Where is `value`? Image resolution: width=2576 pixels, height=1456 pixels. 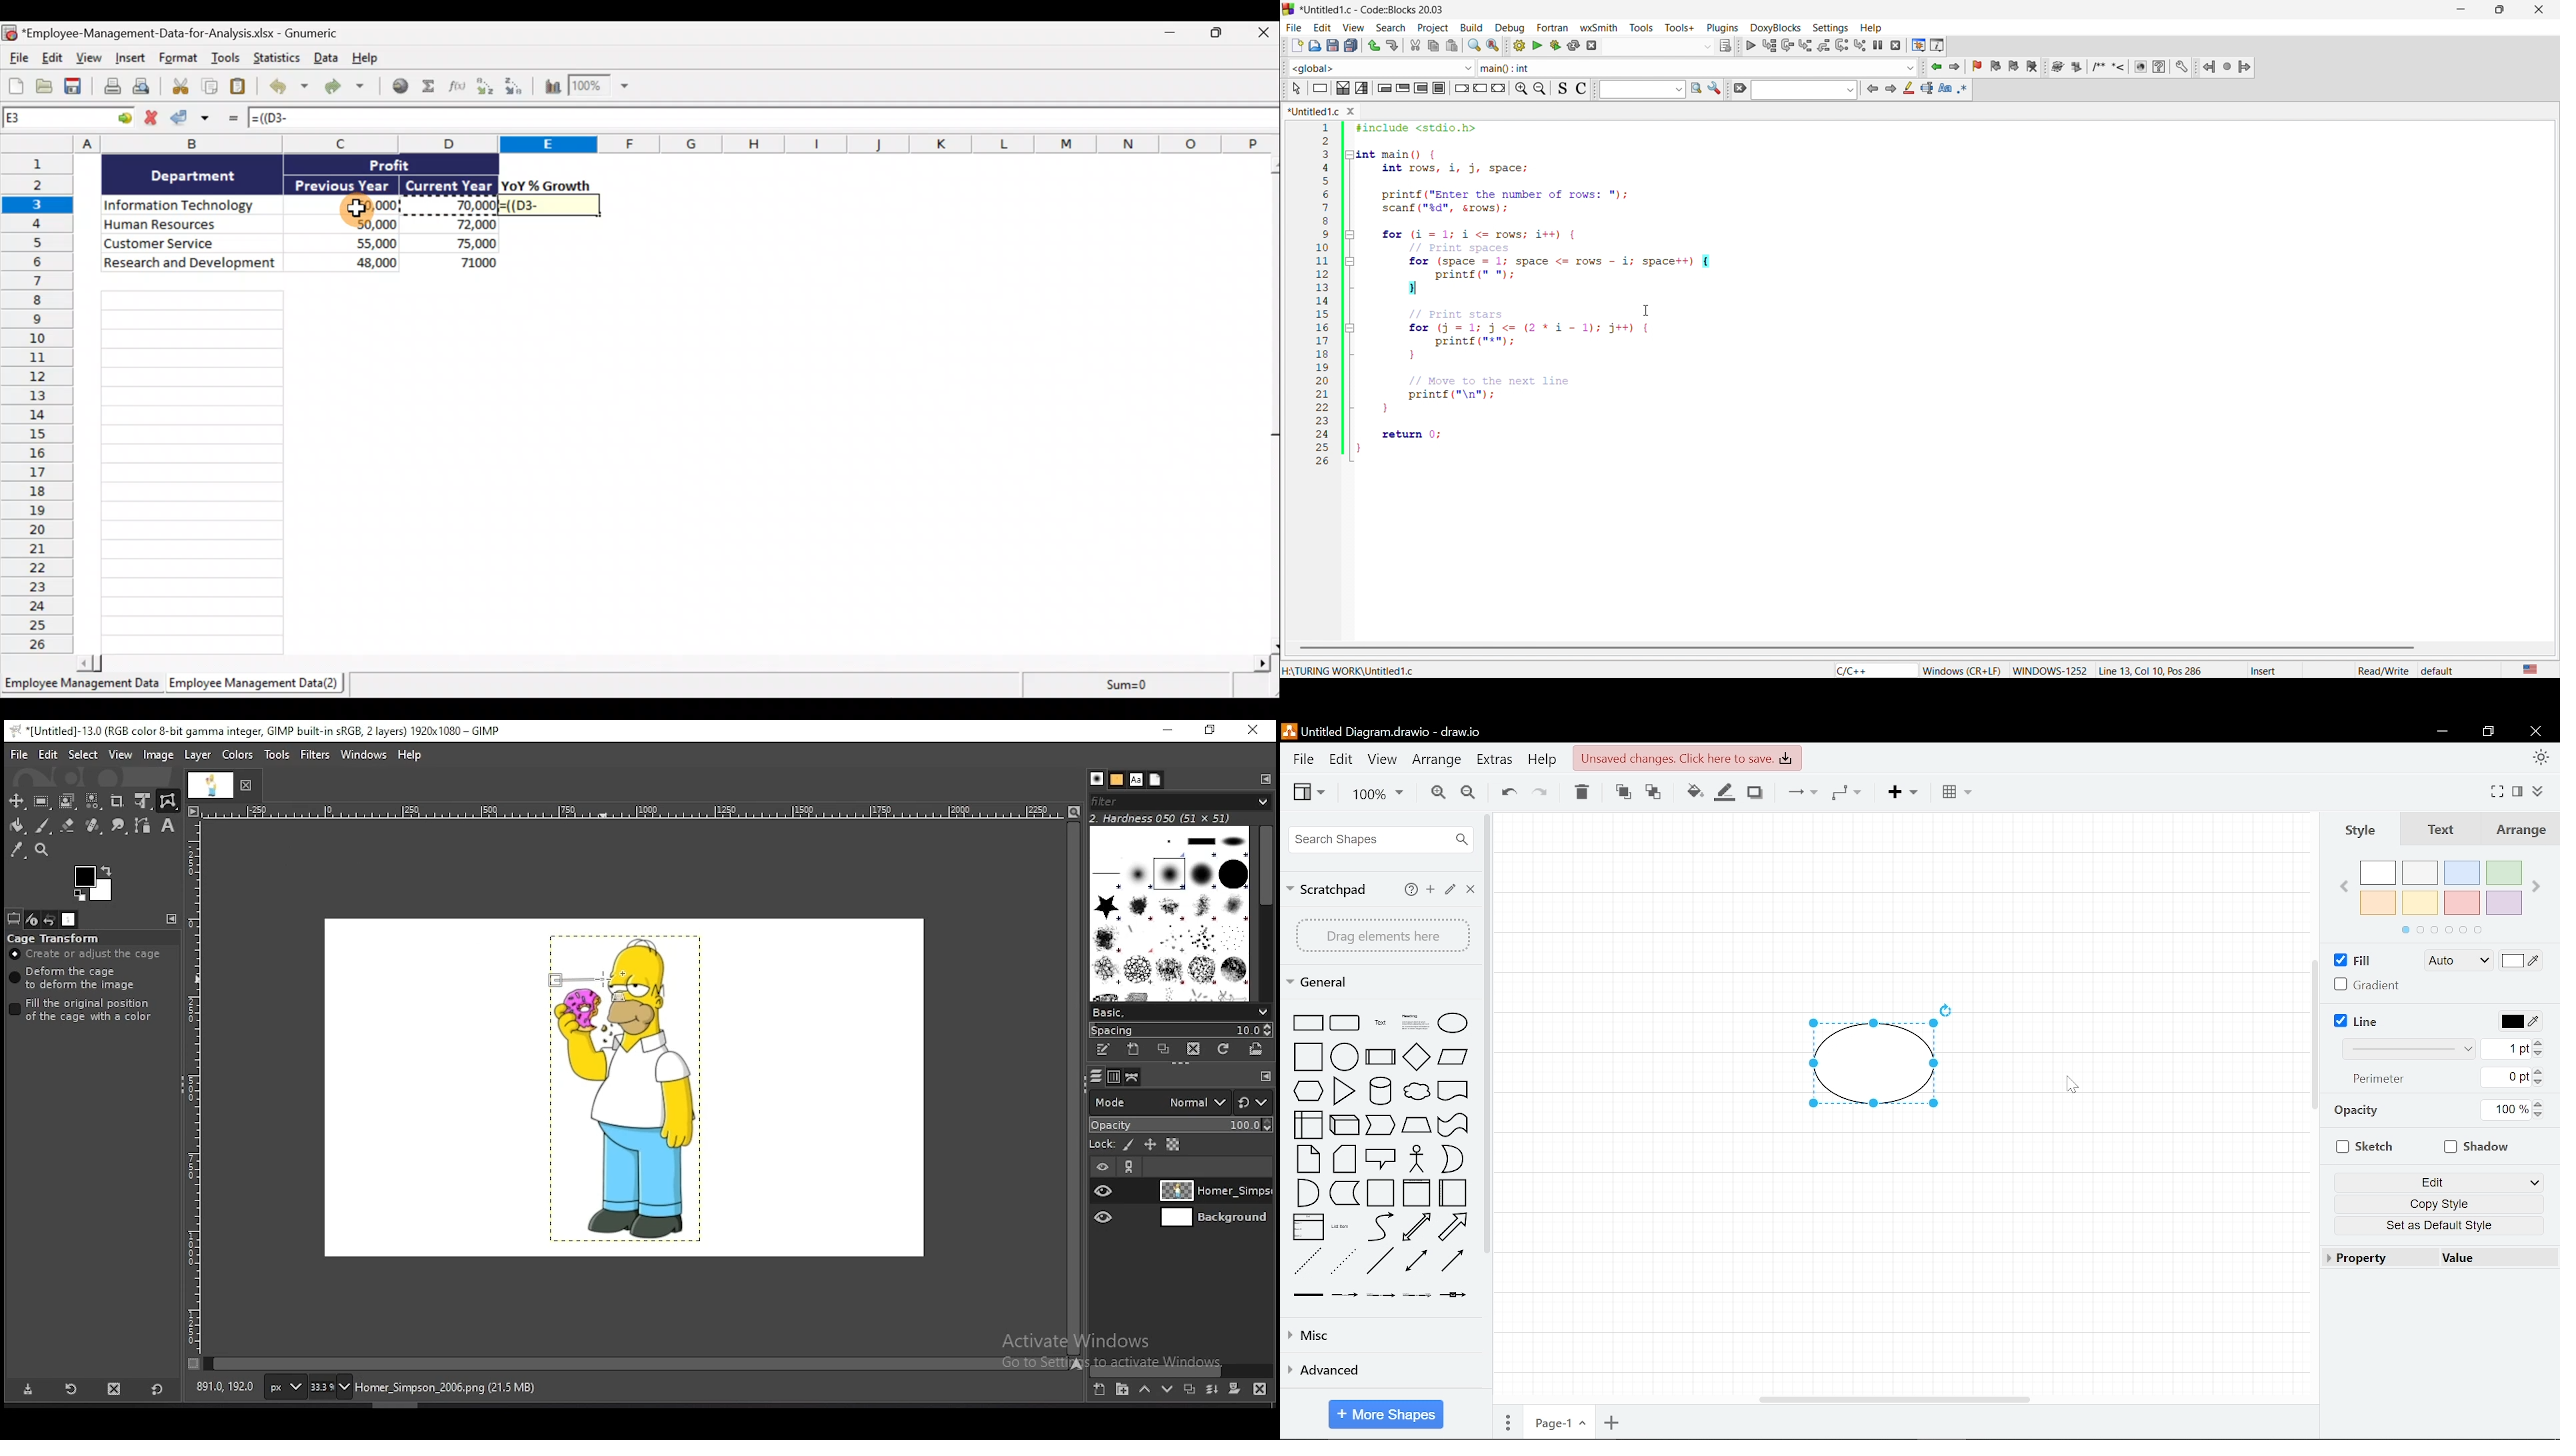
value is located at coordinates (2469, 1258).